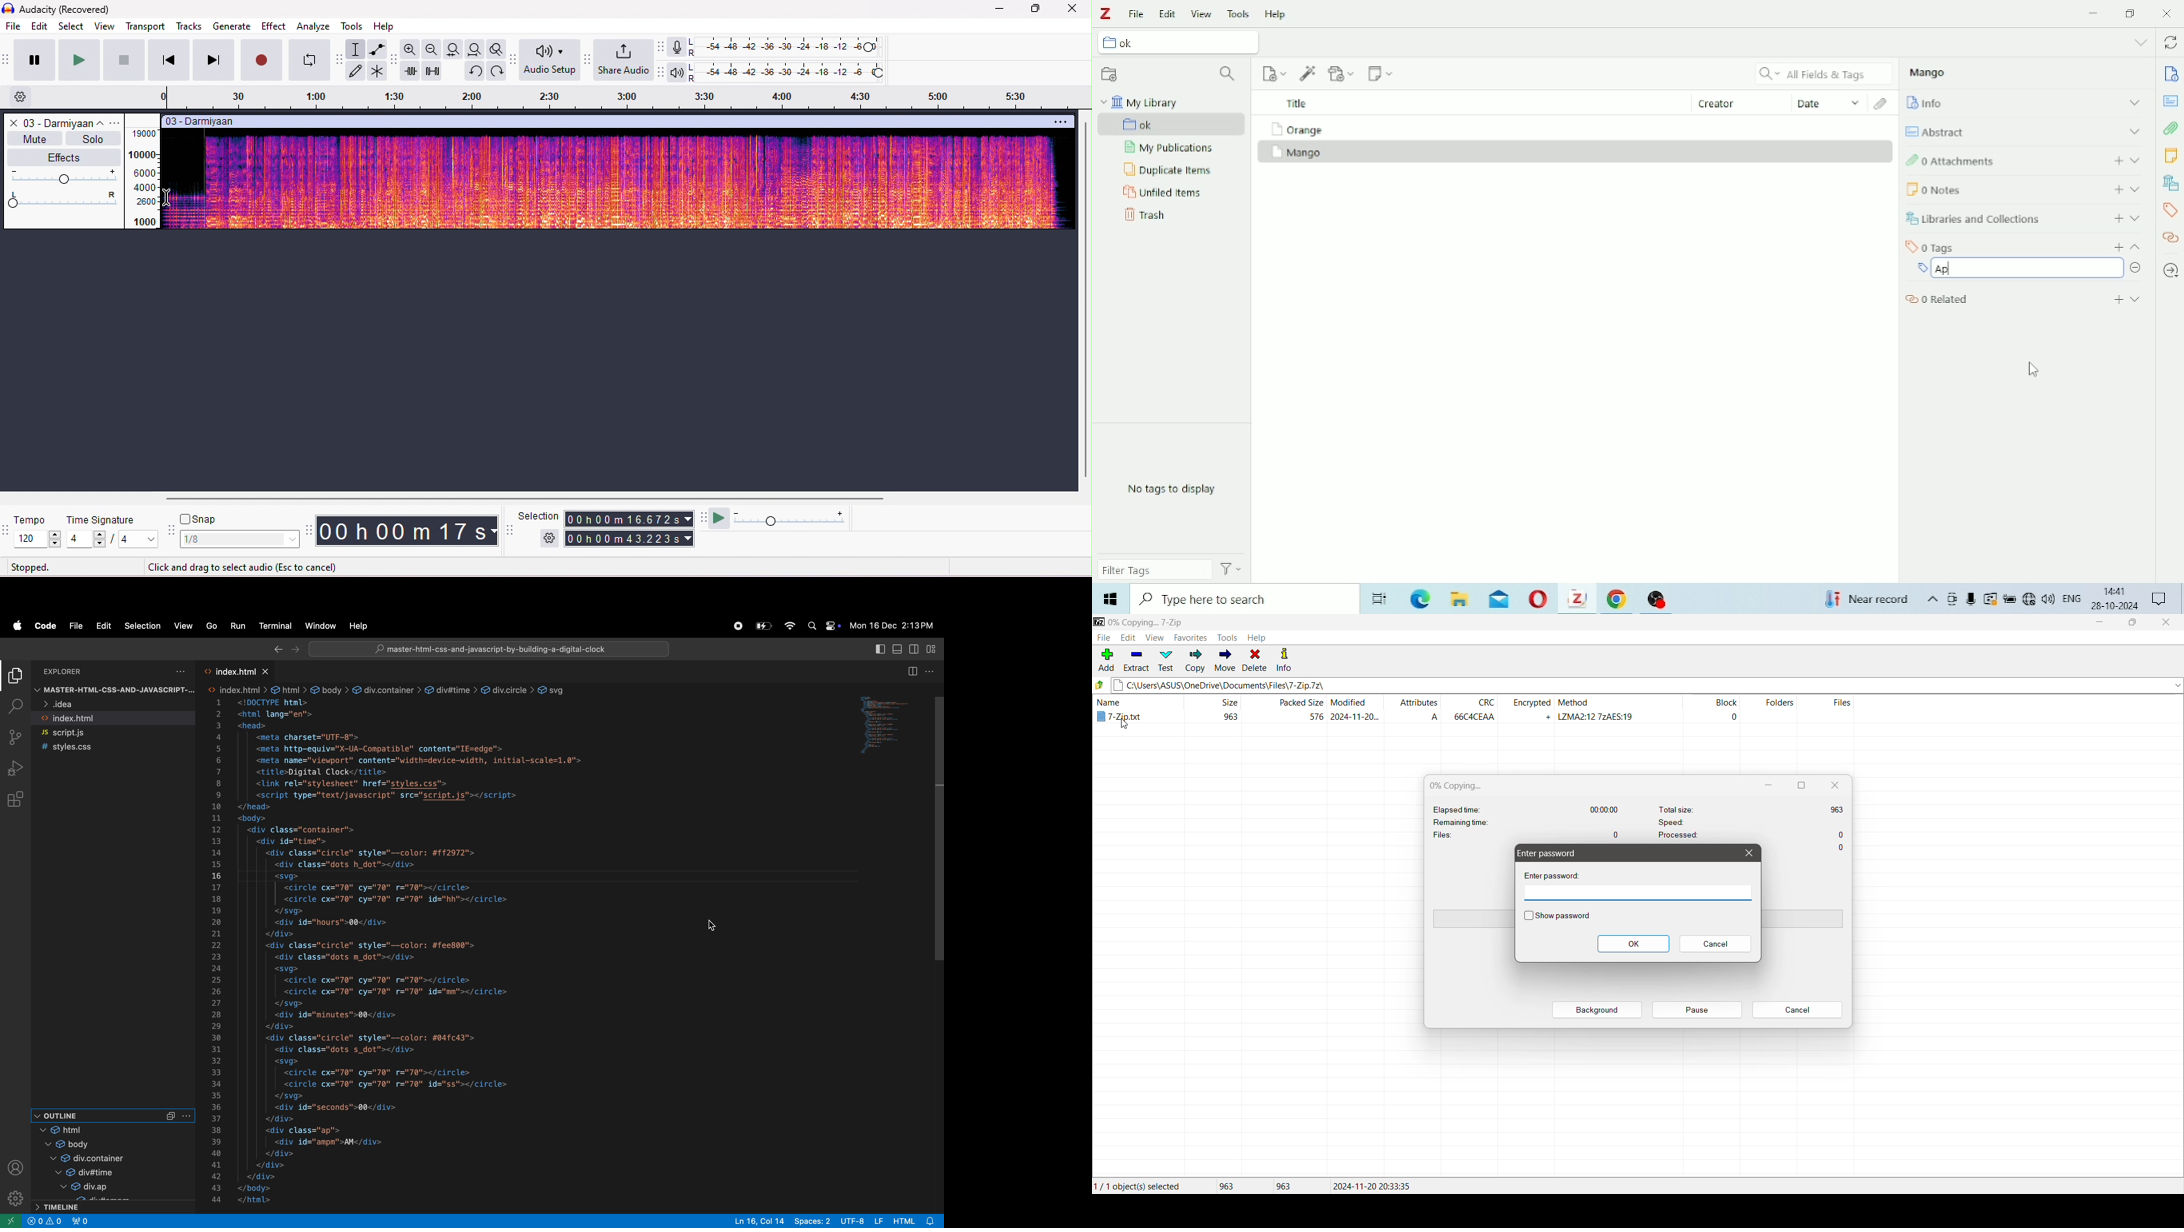 This screenshot has height=1232, width=2184. Describe the element at coordinates (2010, 599) in the screenshot. I see `Charging, plugged in` at that location.